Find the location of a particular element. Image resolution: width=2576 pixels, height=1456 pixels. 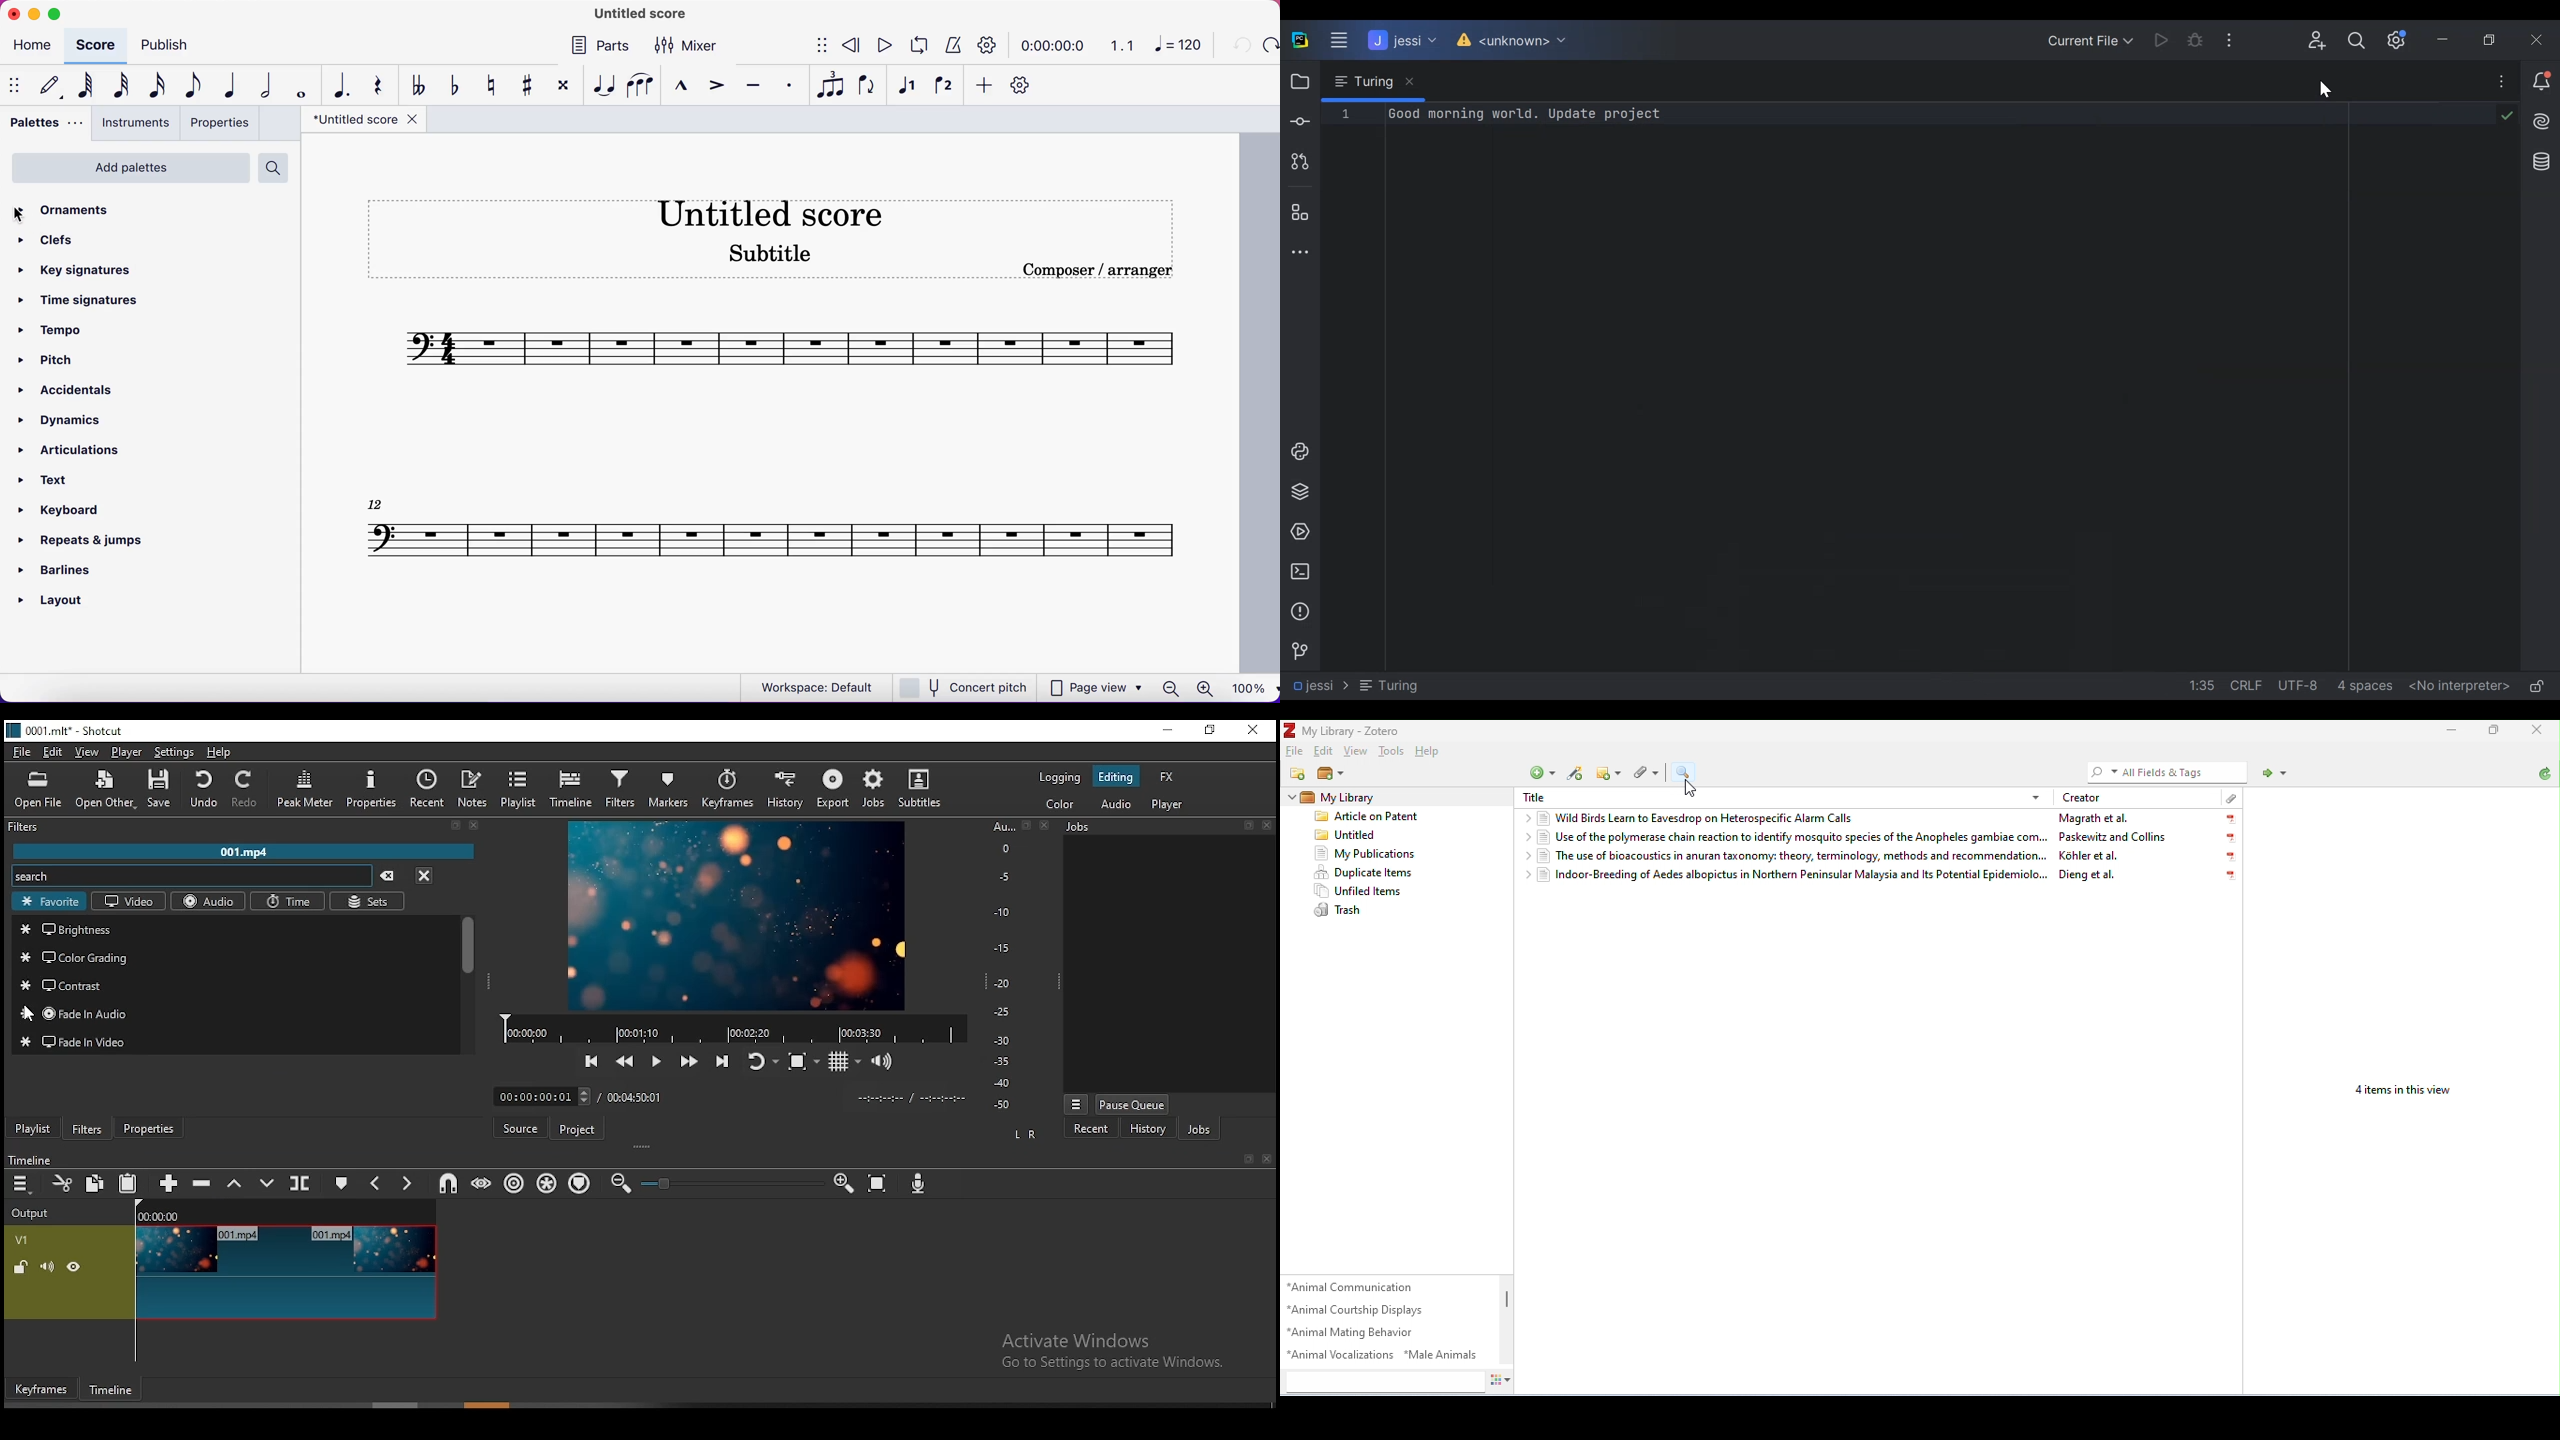

search filters is located at coordinates (191, 875).